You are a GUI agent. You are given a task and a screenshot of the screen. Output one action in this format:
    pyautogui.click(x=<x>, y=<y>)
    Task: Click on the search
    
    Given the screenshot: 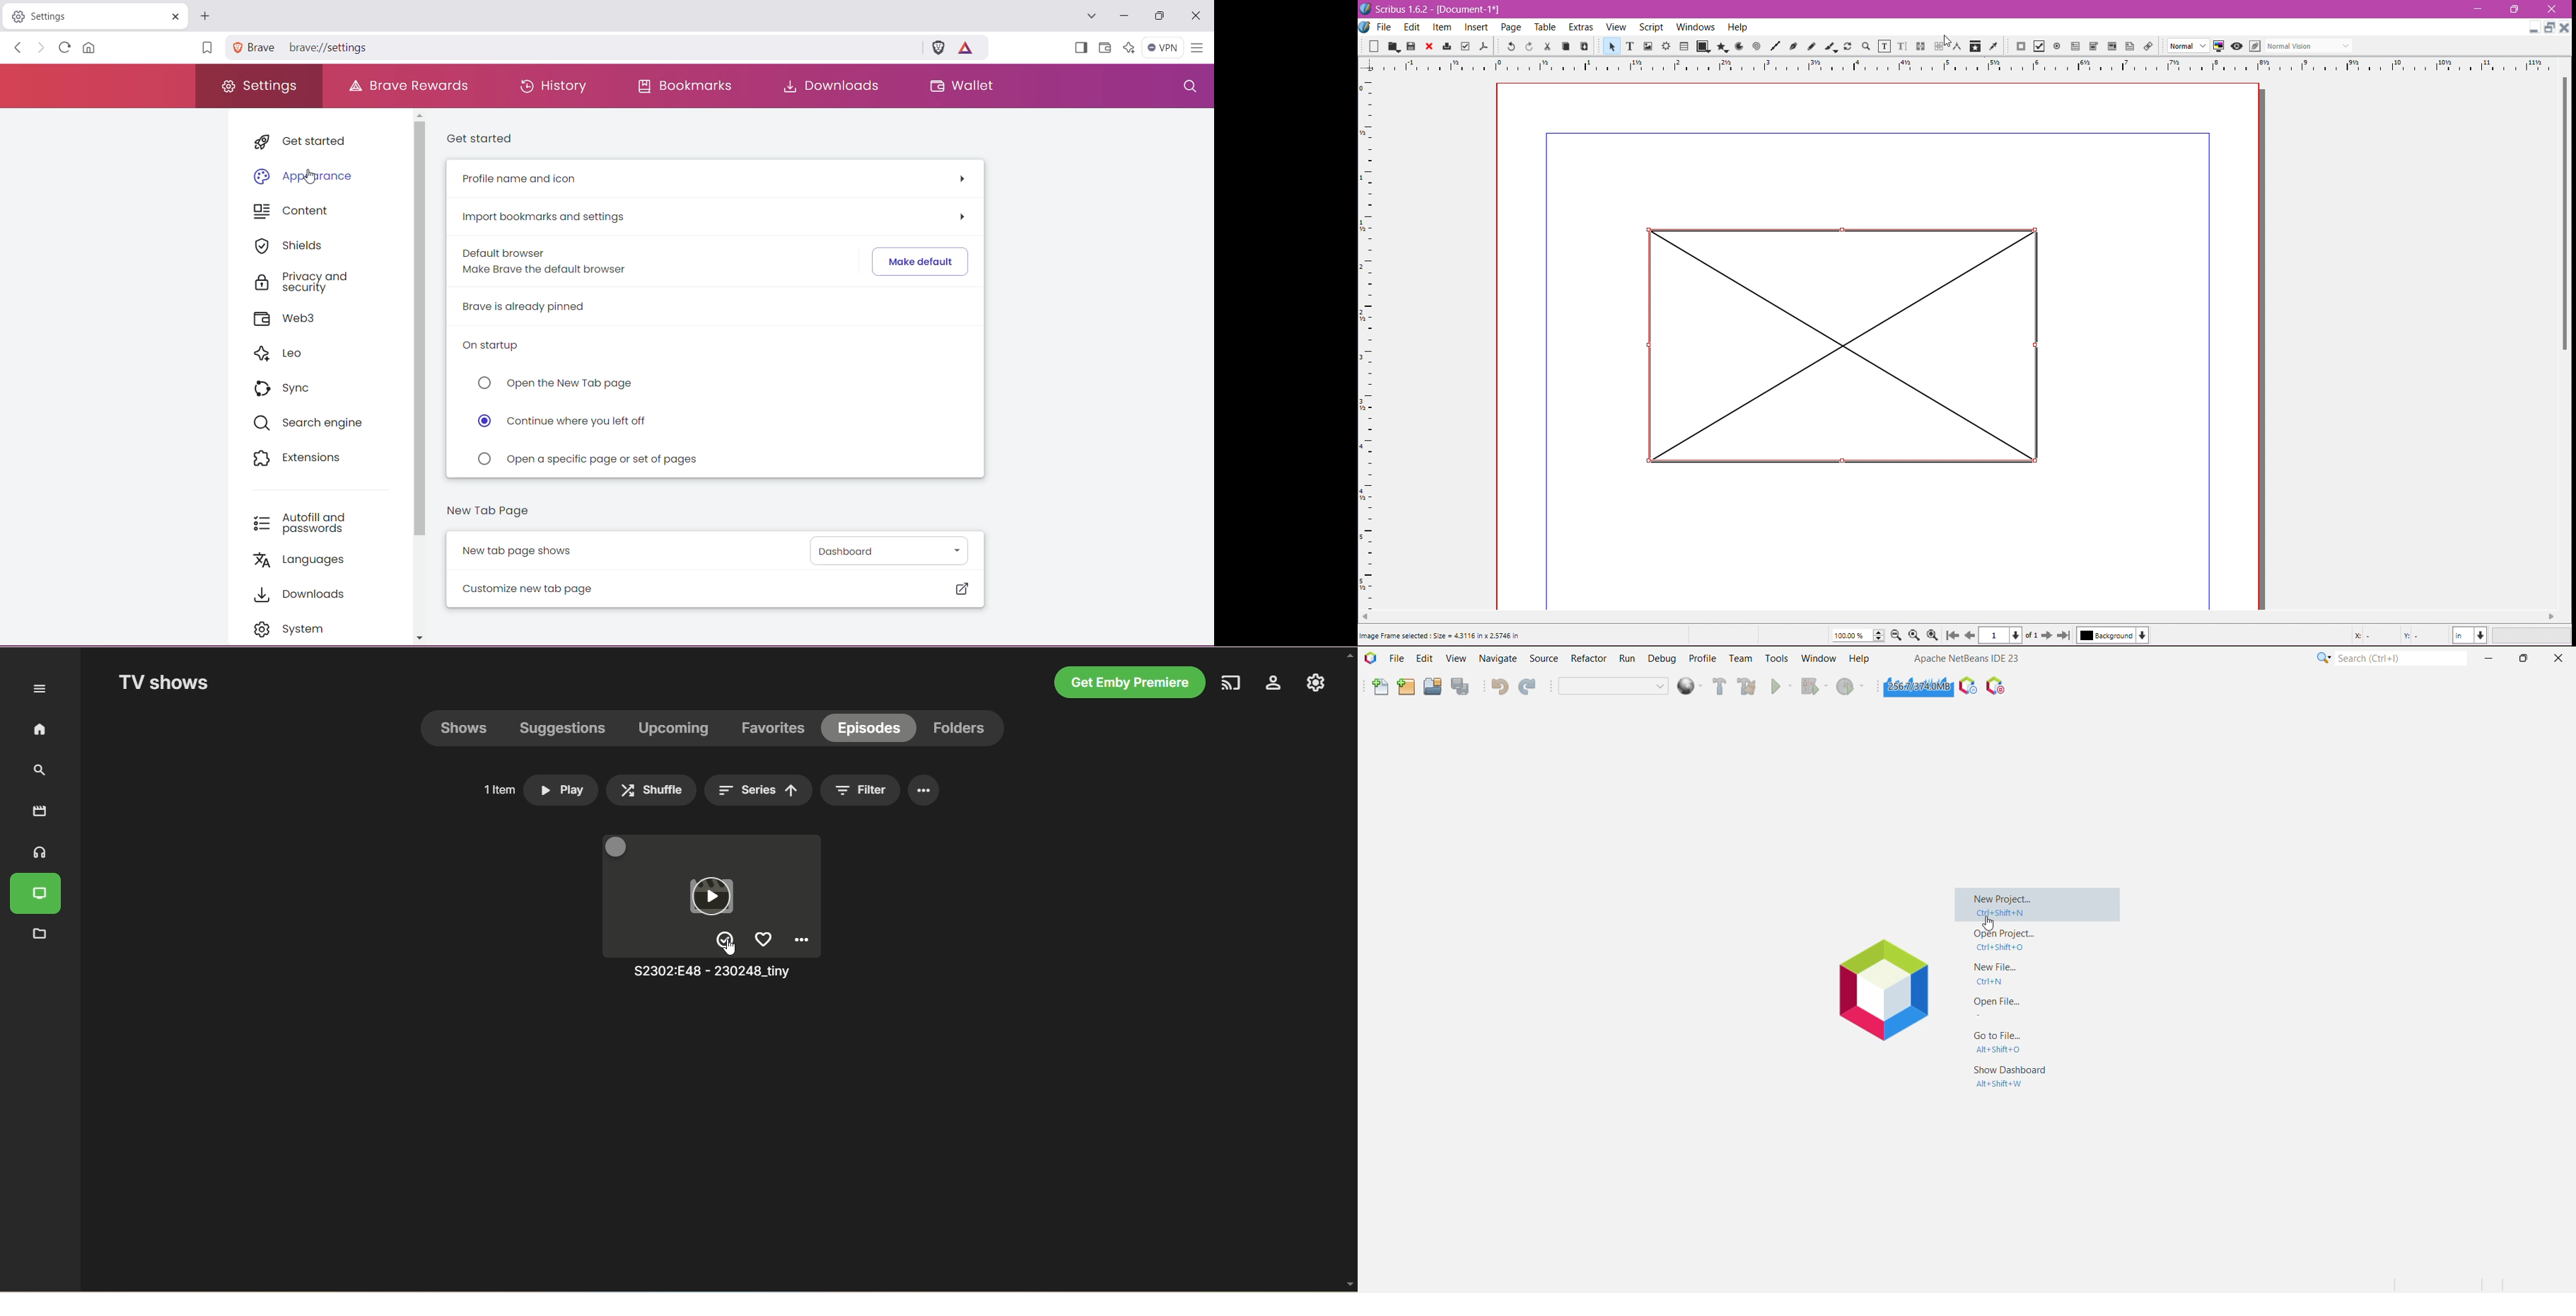 What is the action you would take?
    pyautogui.click(x=35, y=771)
    